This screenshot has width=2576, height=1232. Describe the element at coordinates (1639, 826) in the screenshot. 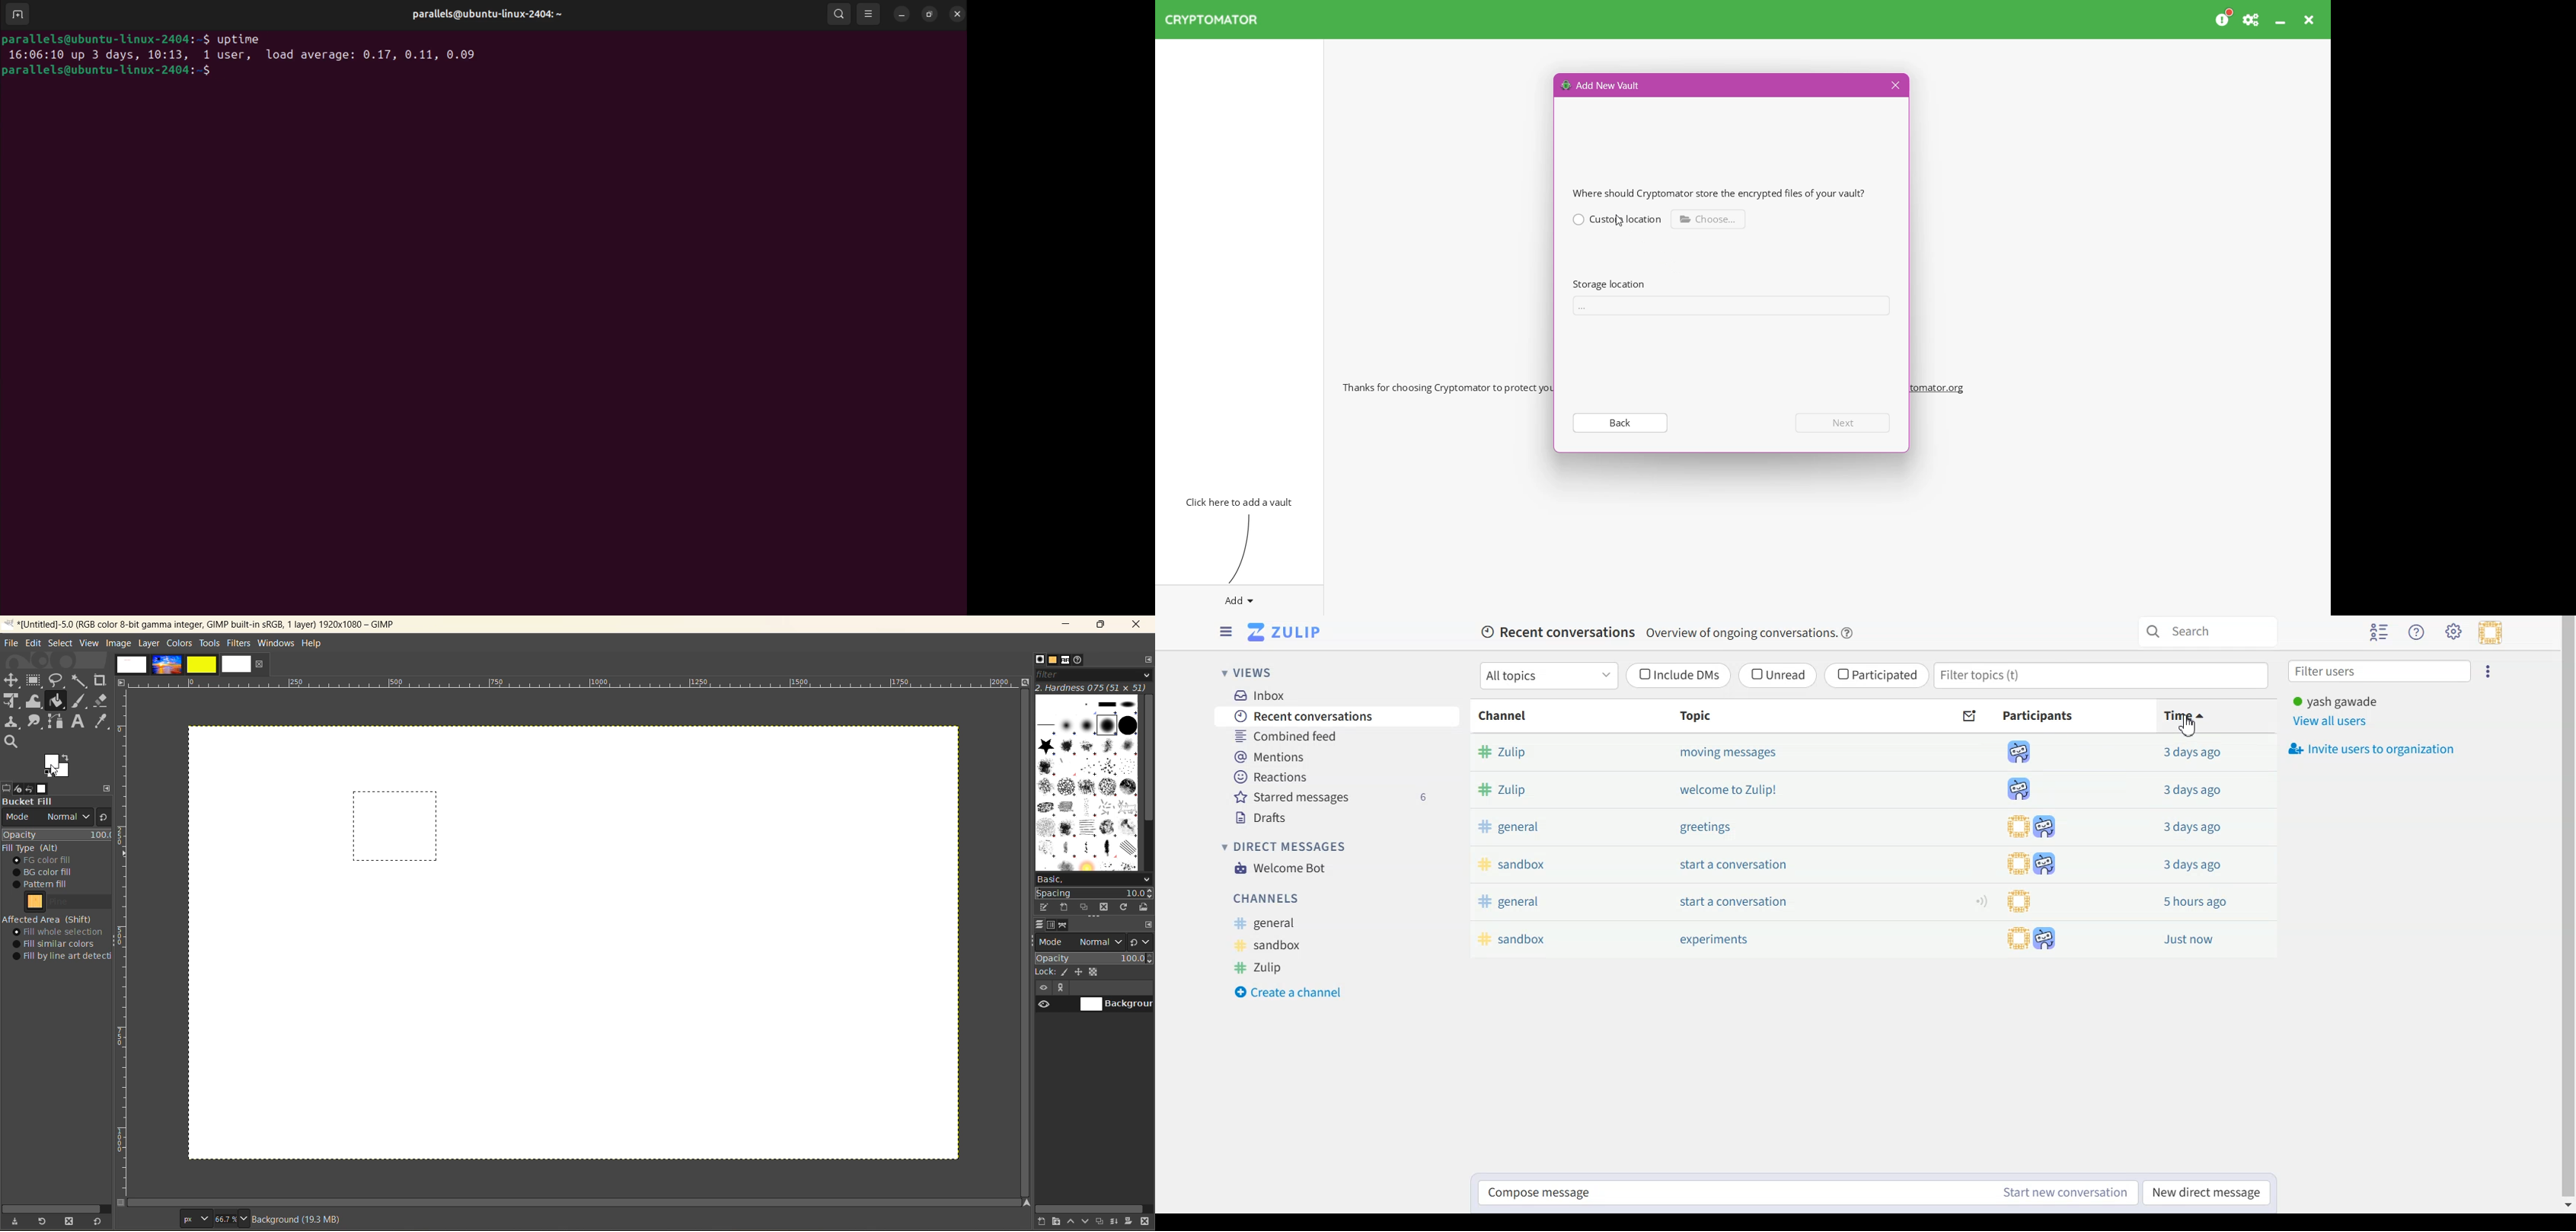

I see `general greetings` at that location.